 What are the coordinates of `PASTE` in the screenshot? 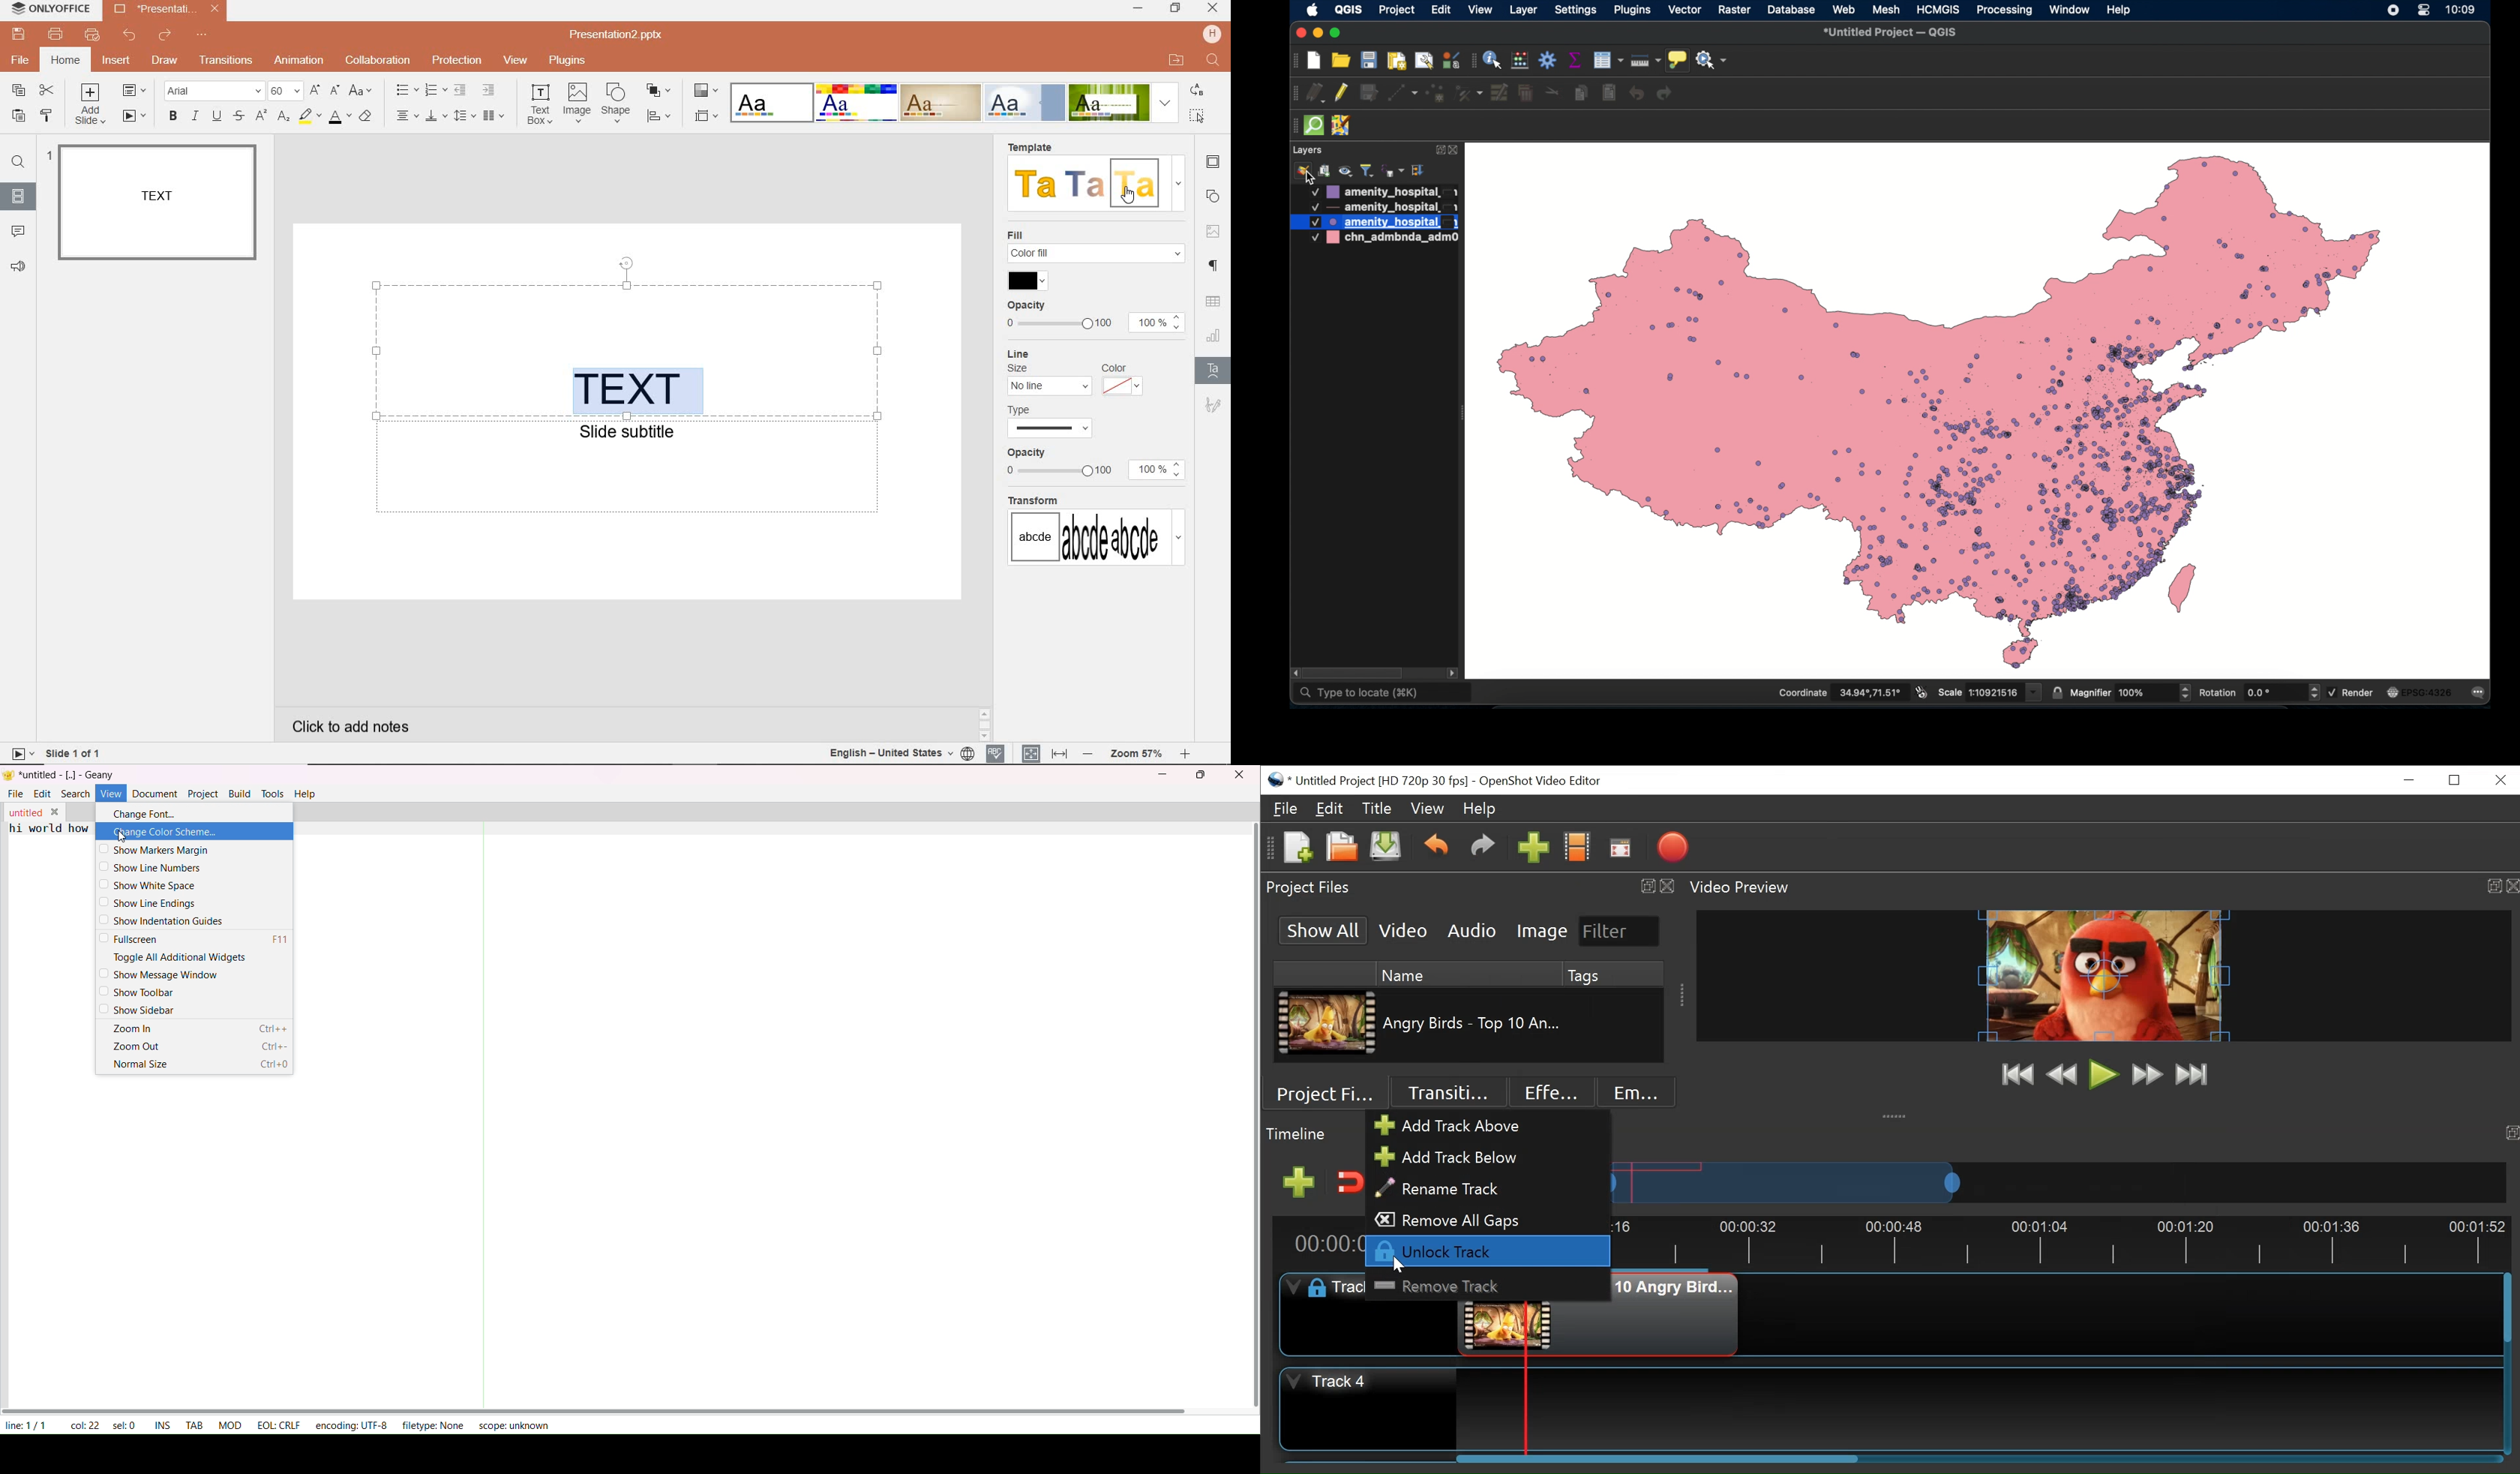 It's located at (15, 117).